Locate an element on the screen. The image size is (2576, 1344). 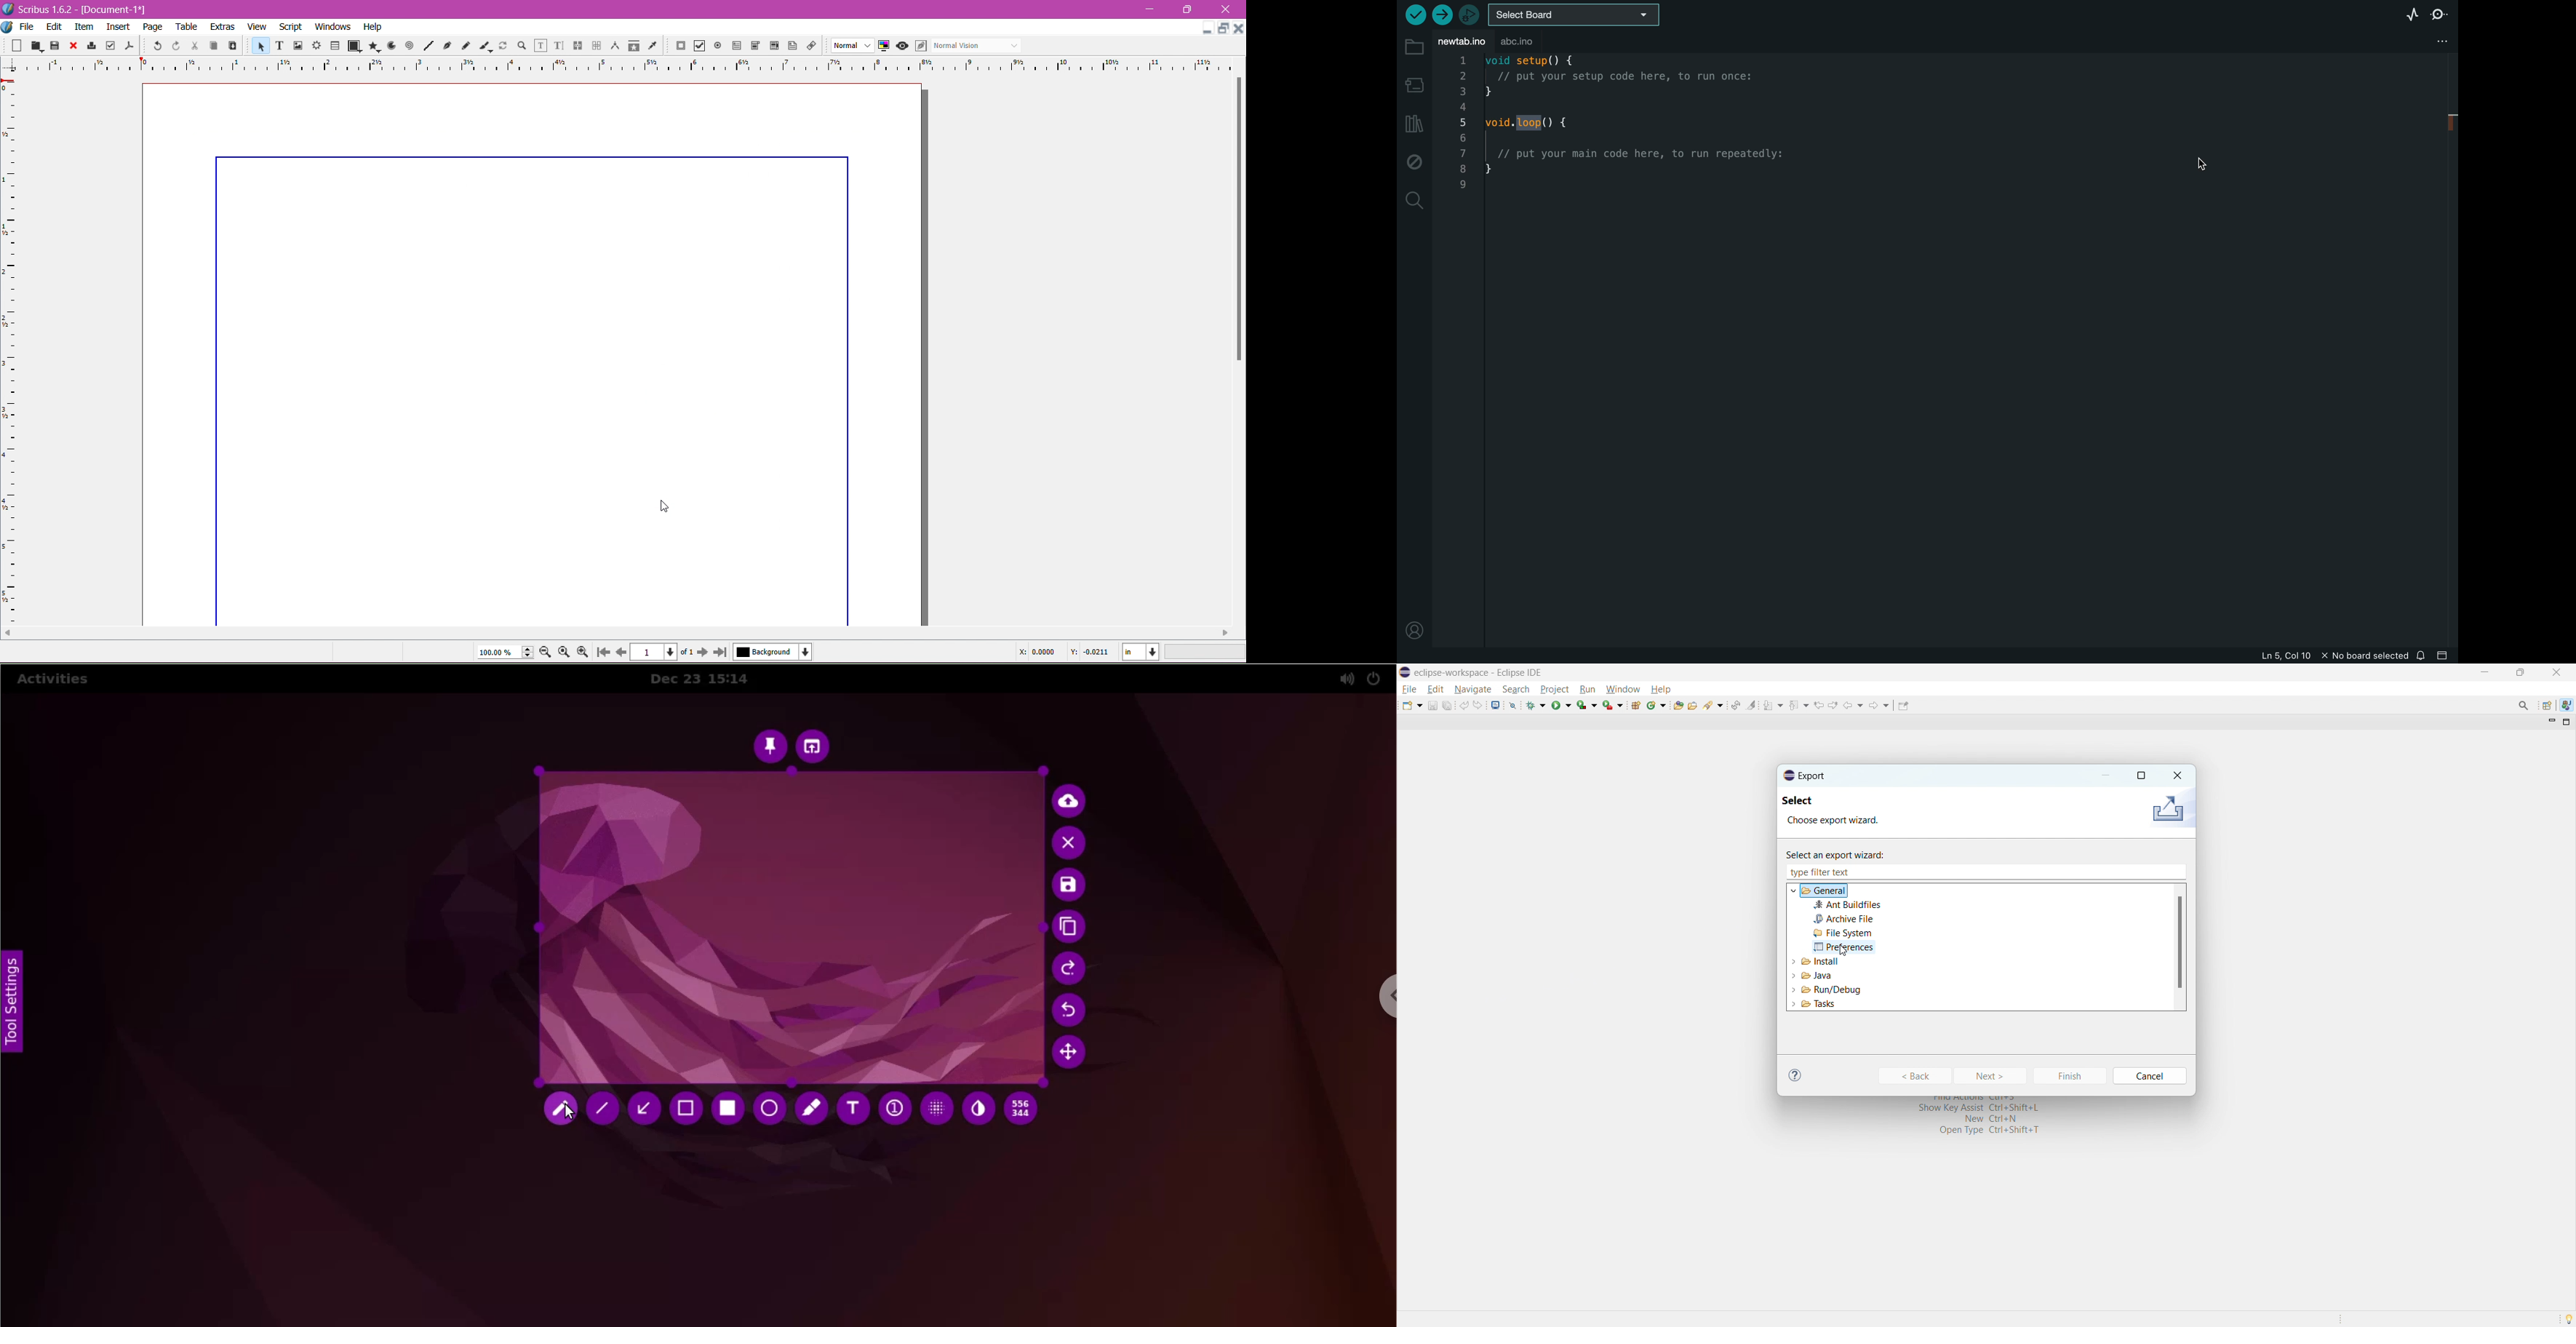
Go to next page is located at coordinates (702, 652).